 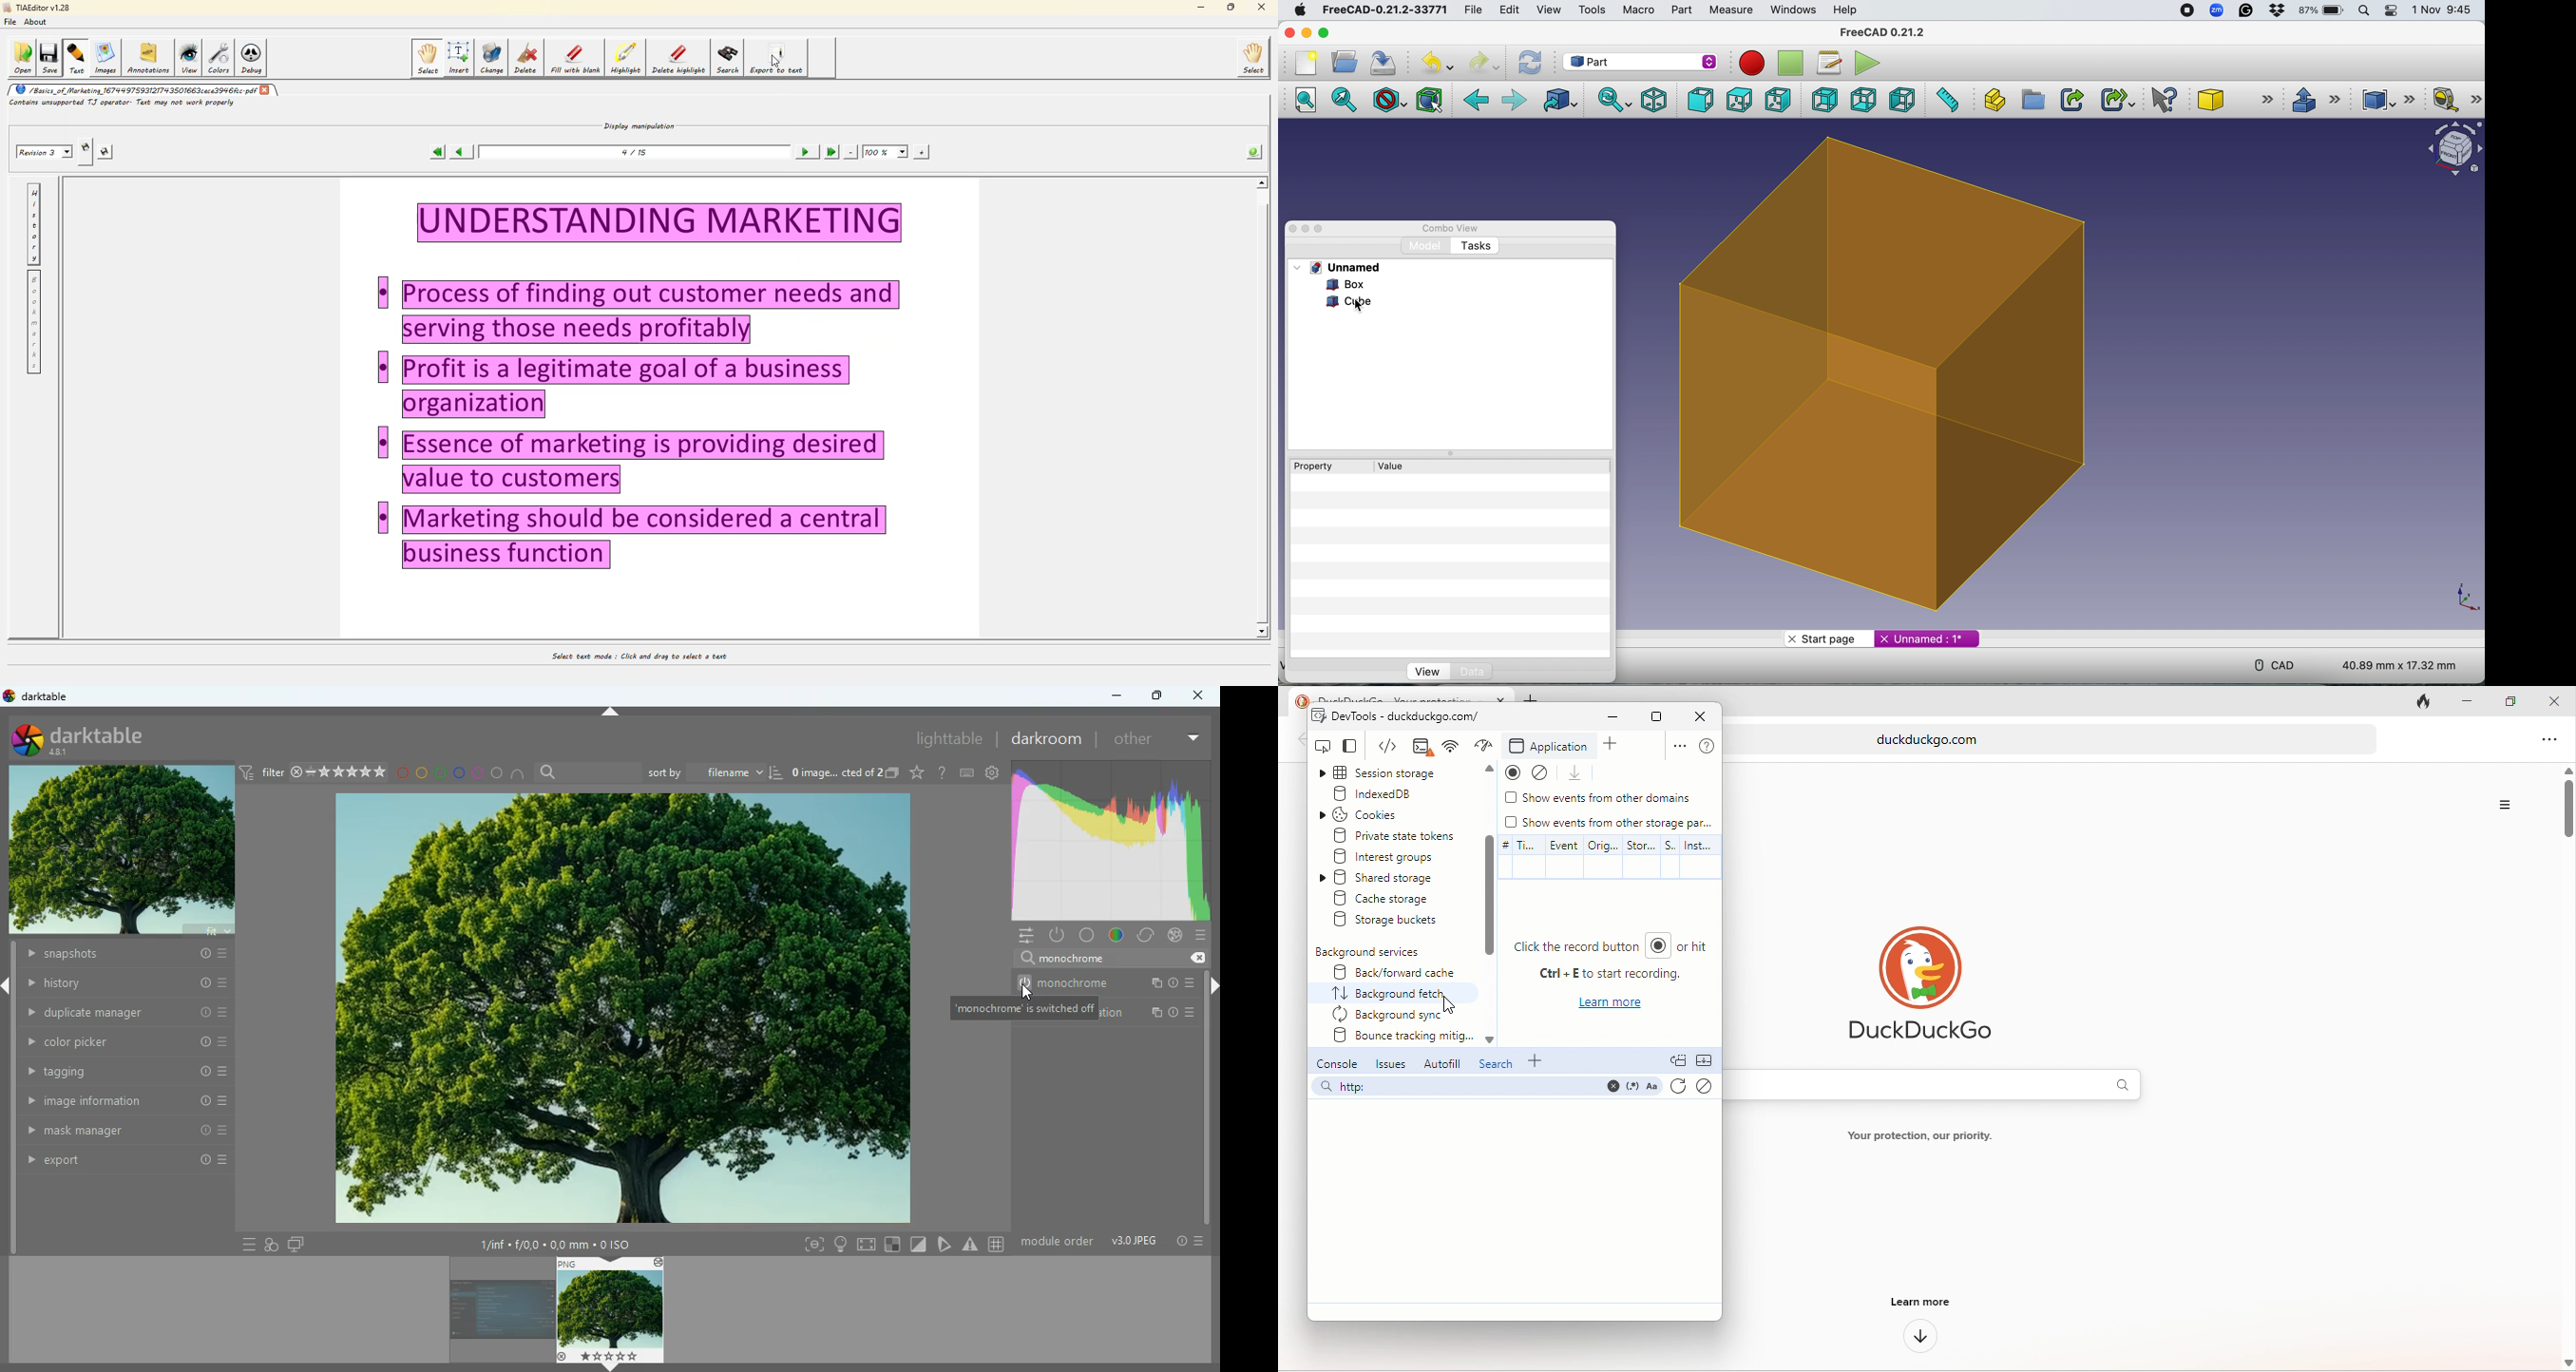 I want to click on Combo view, so click(x=1451, y=229).